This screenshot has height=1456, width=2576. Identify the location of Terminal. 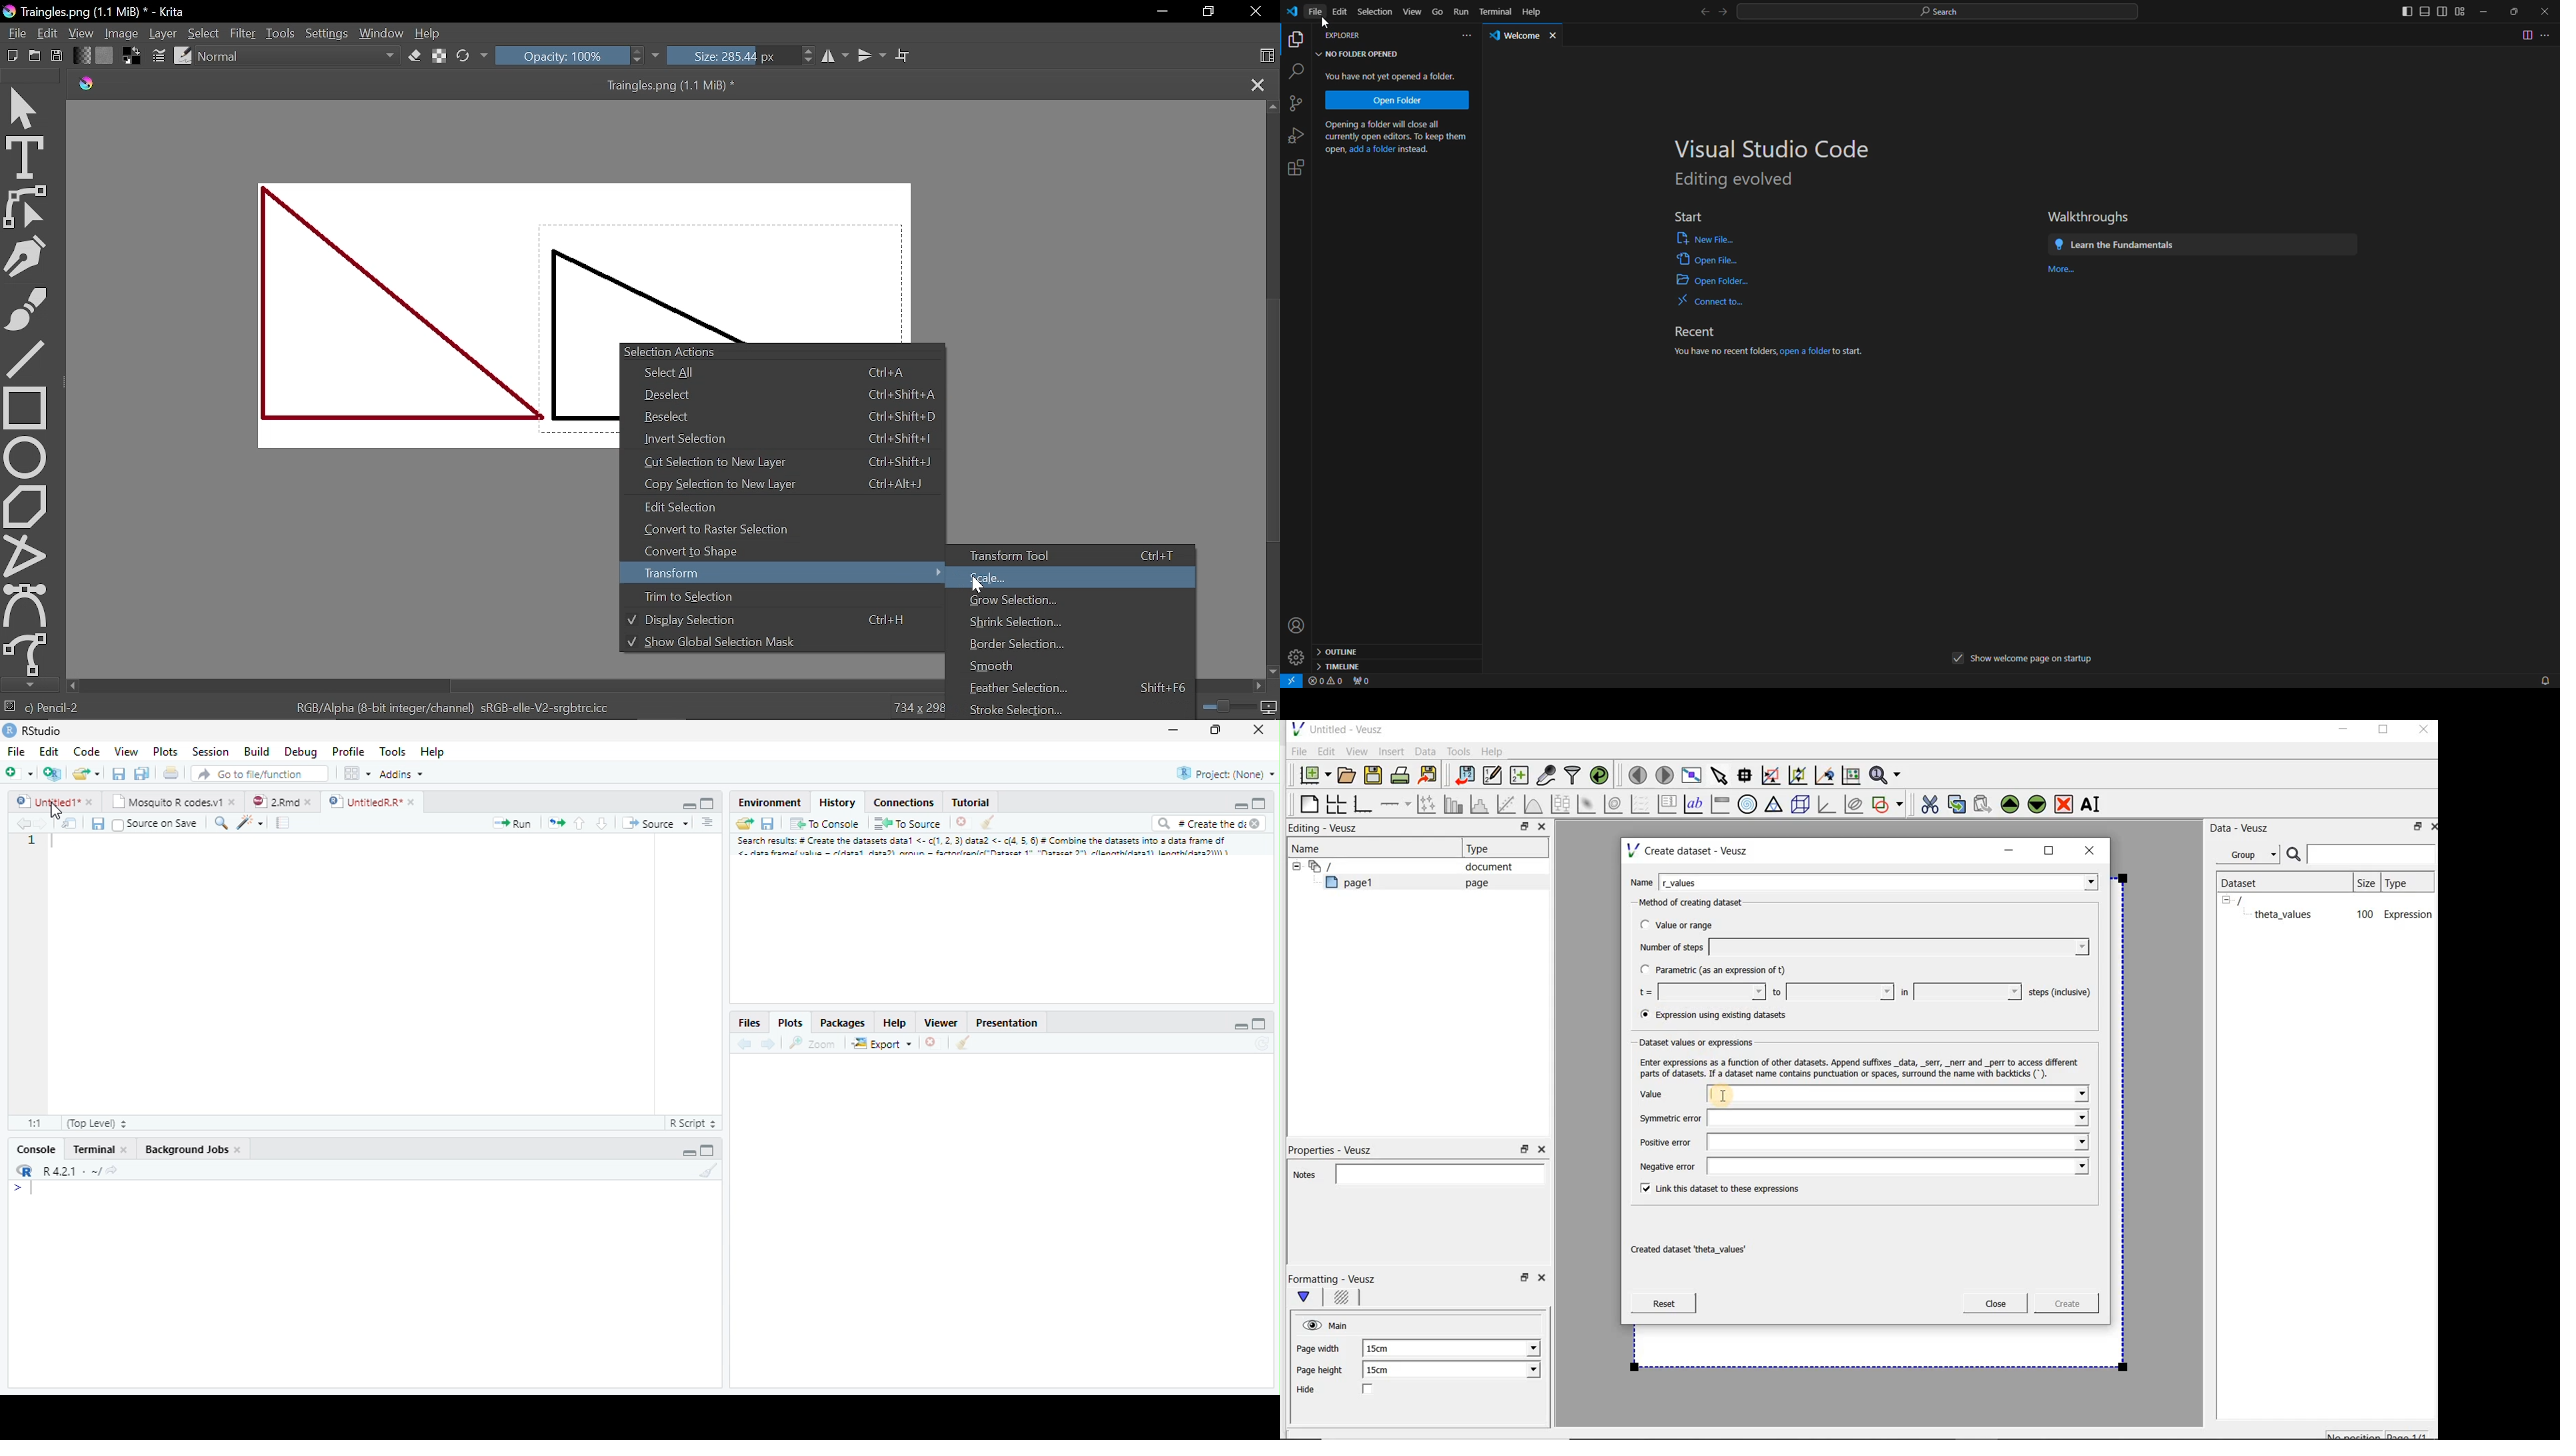
(100, 1149).